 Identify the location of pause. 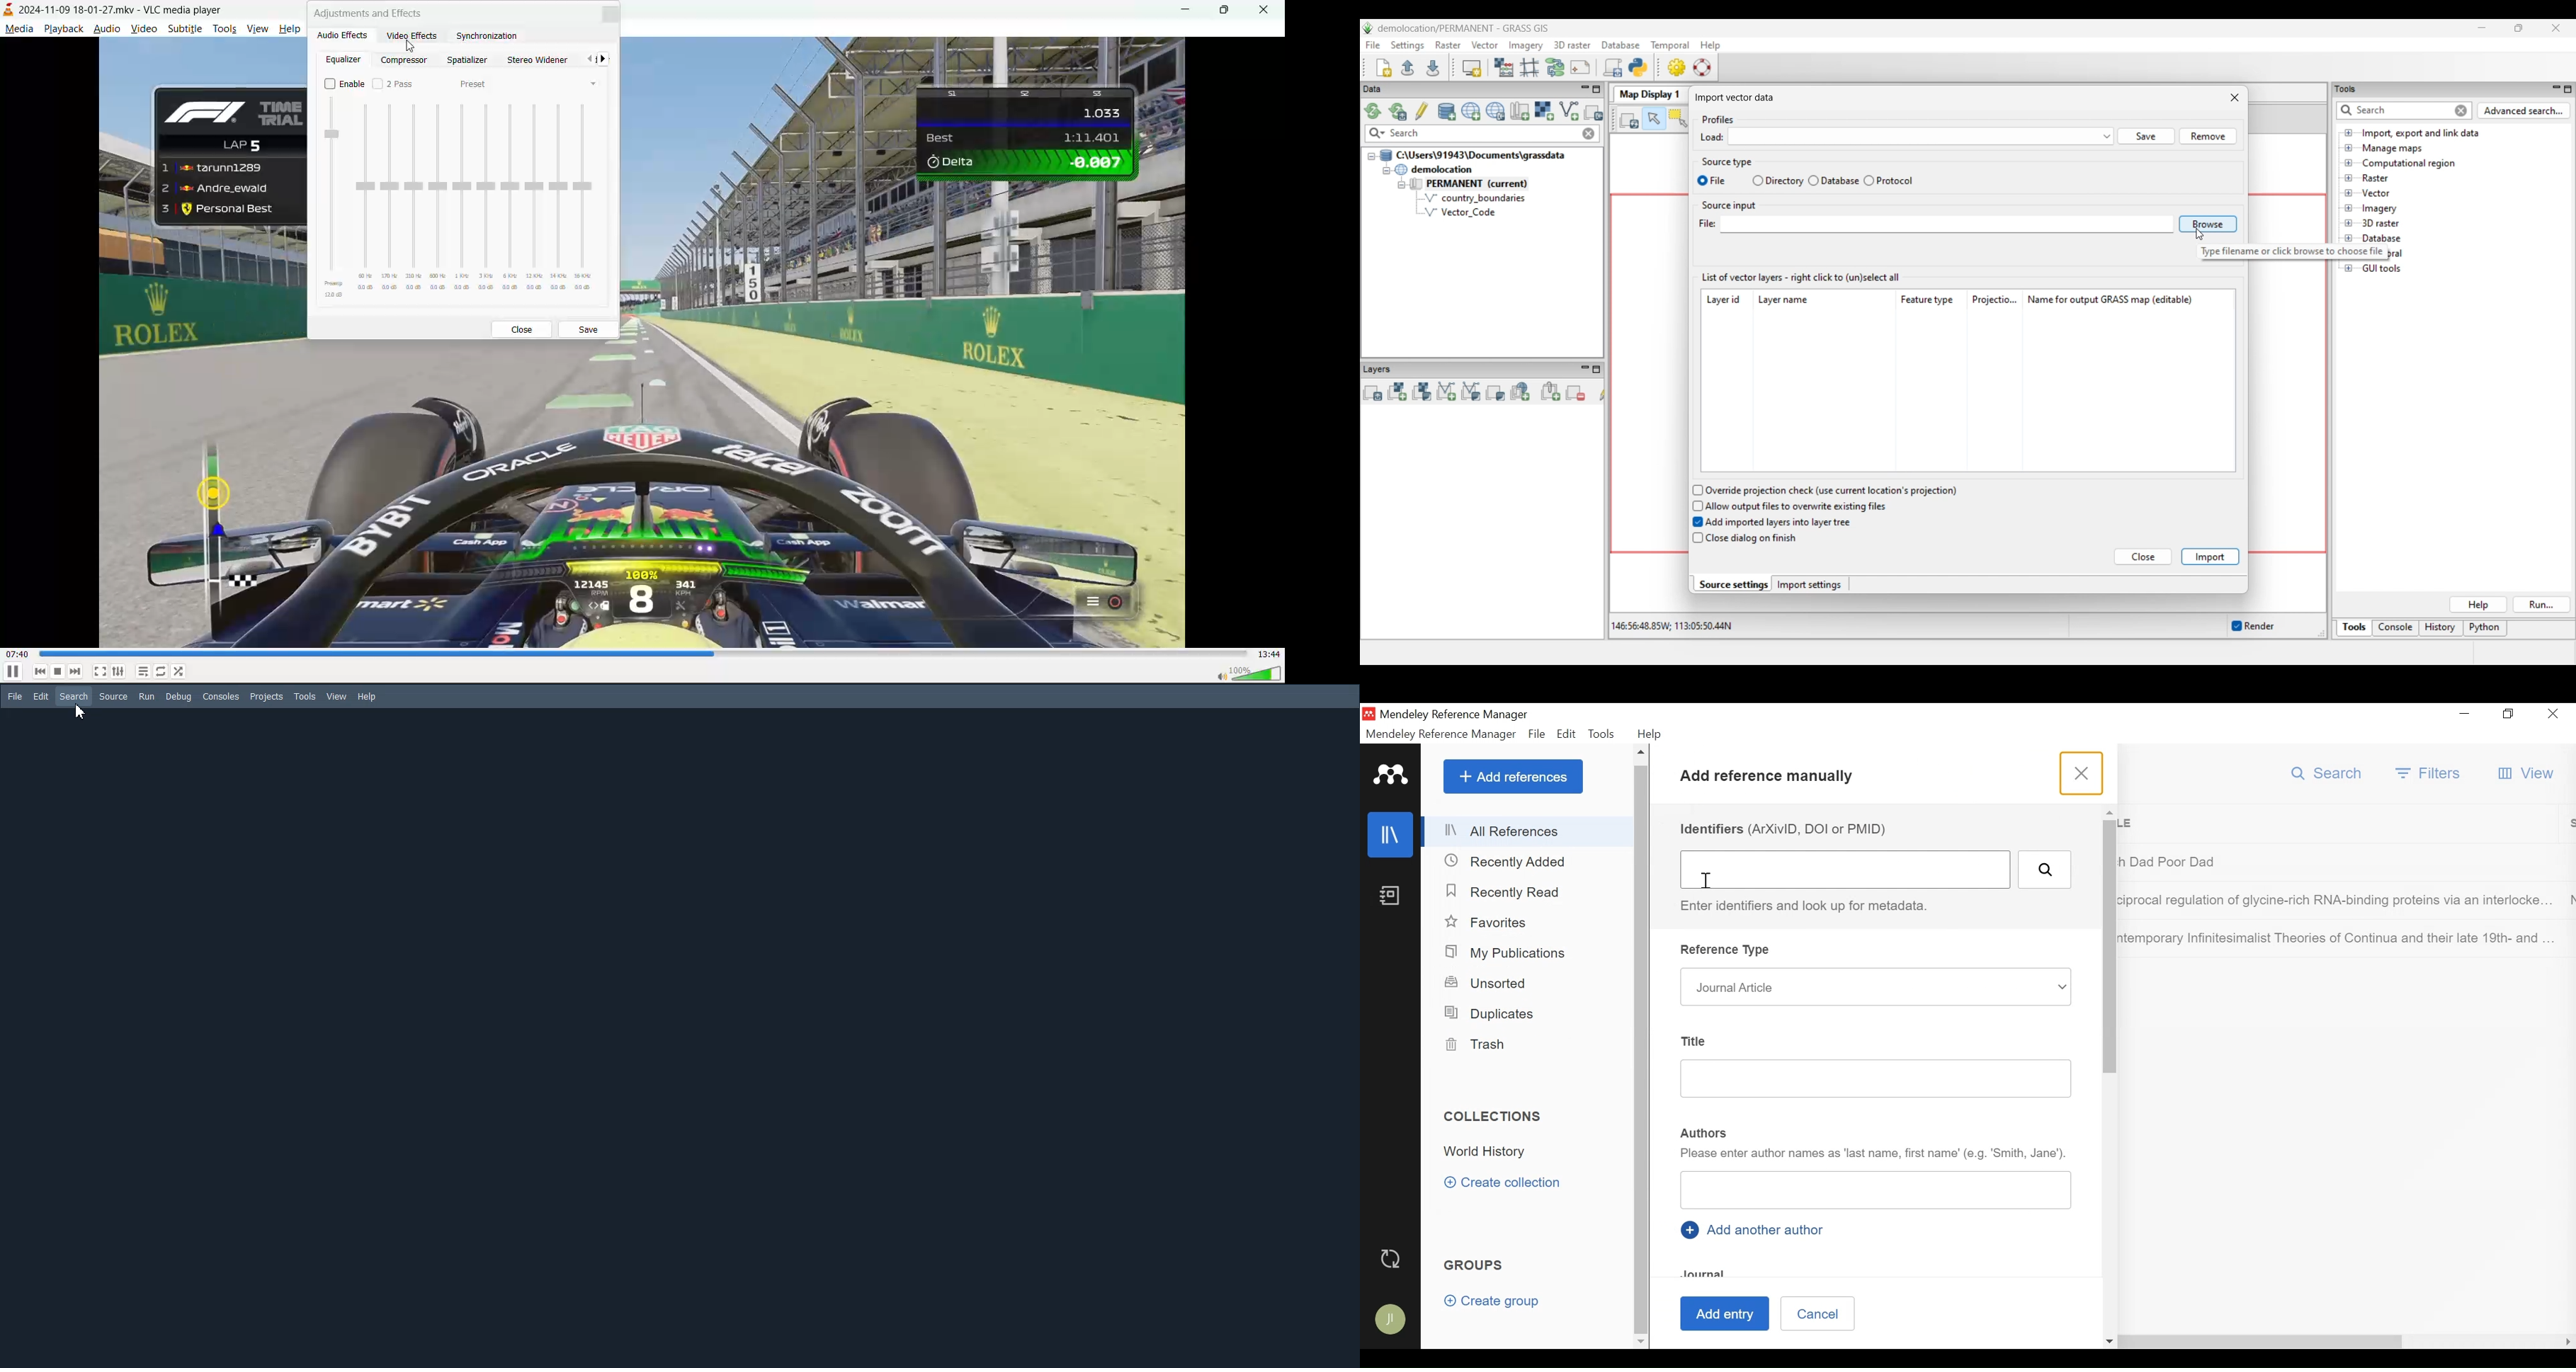
(12, 672).